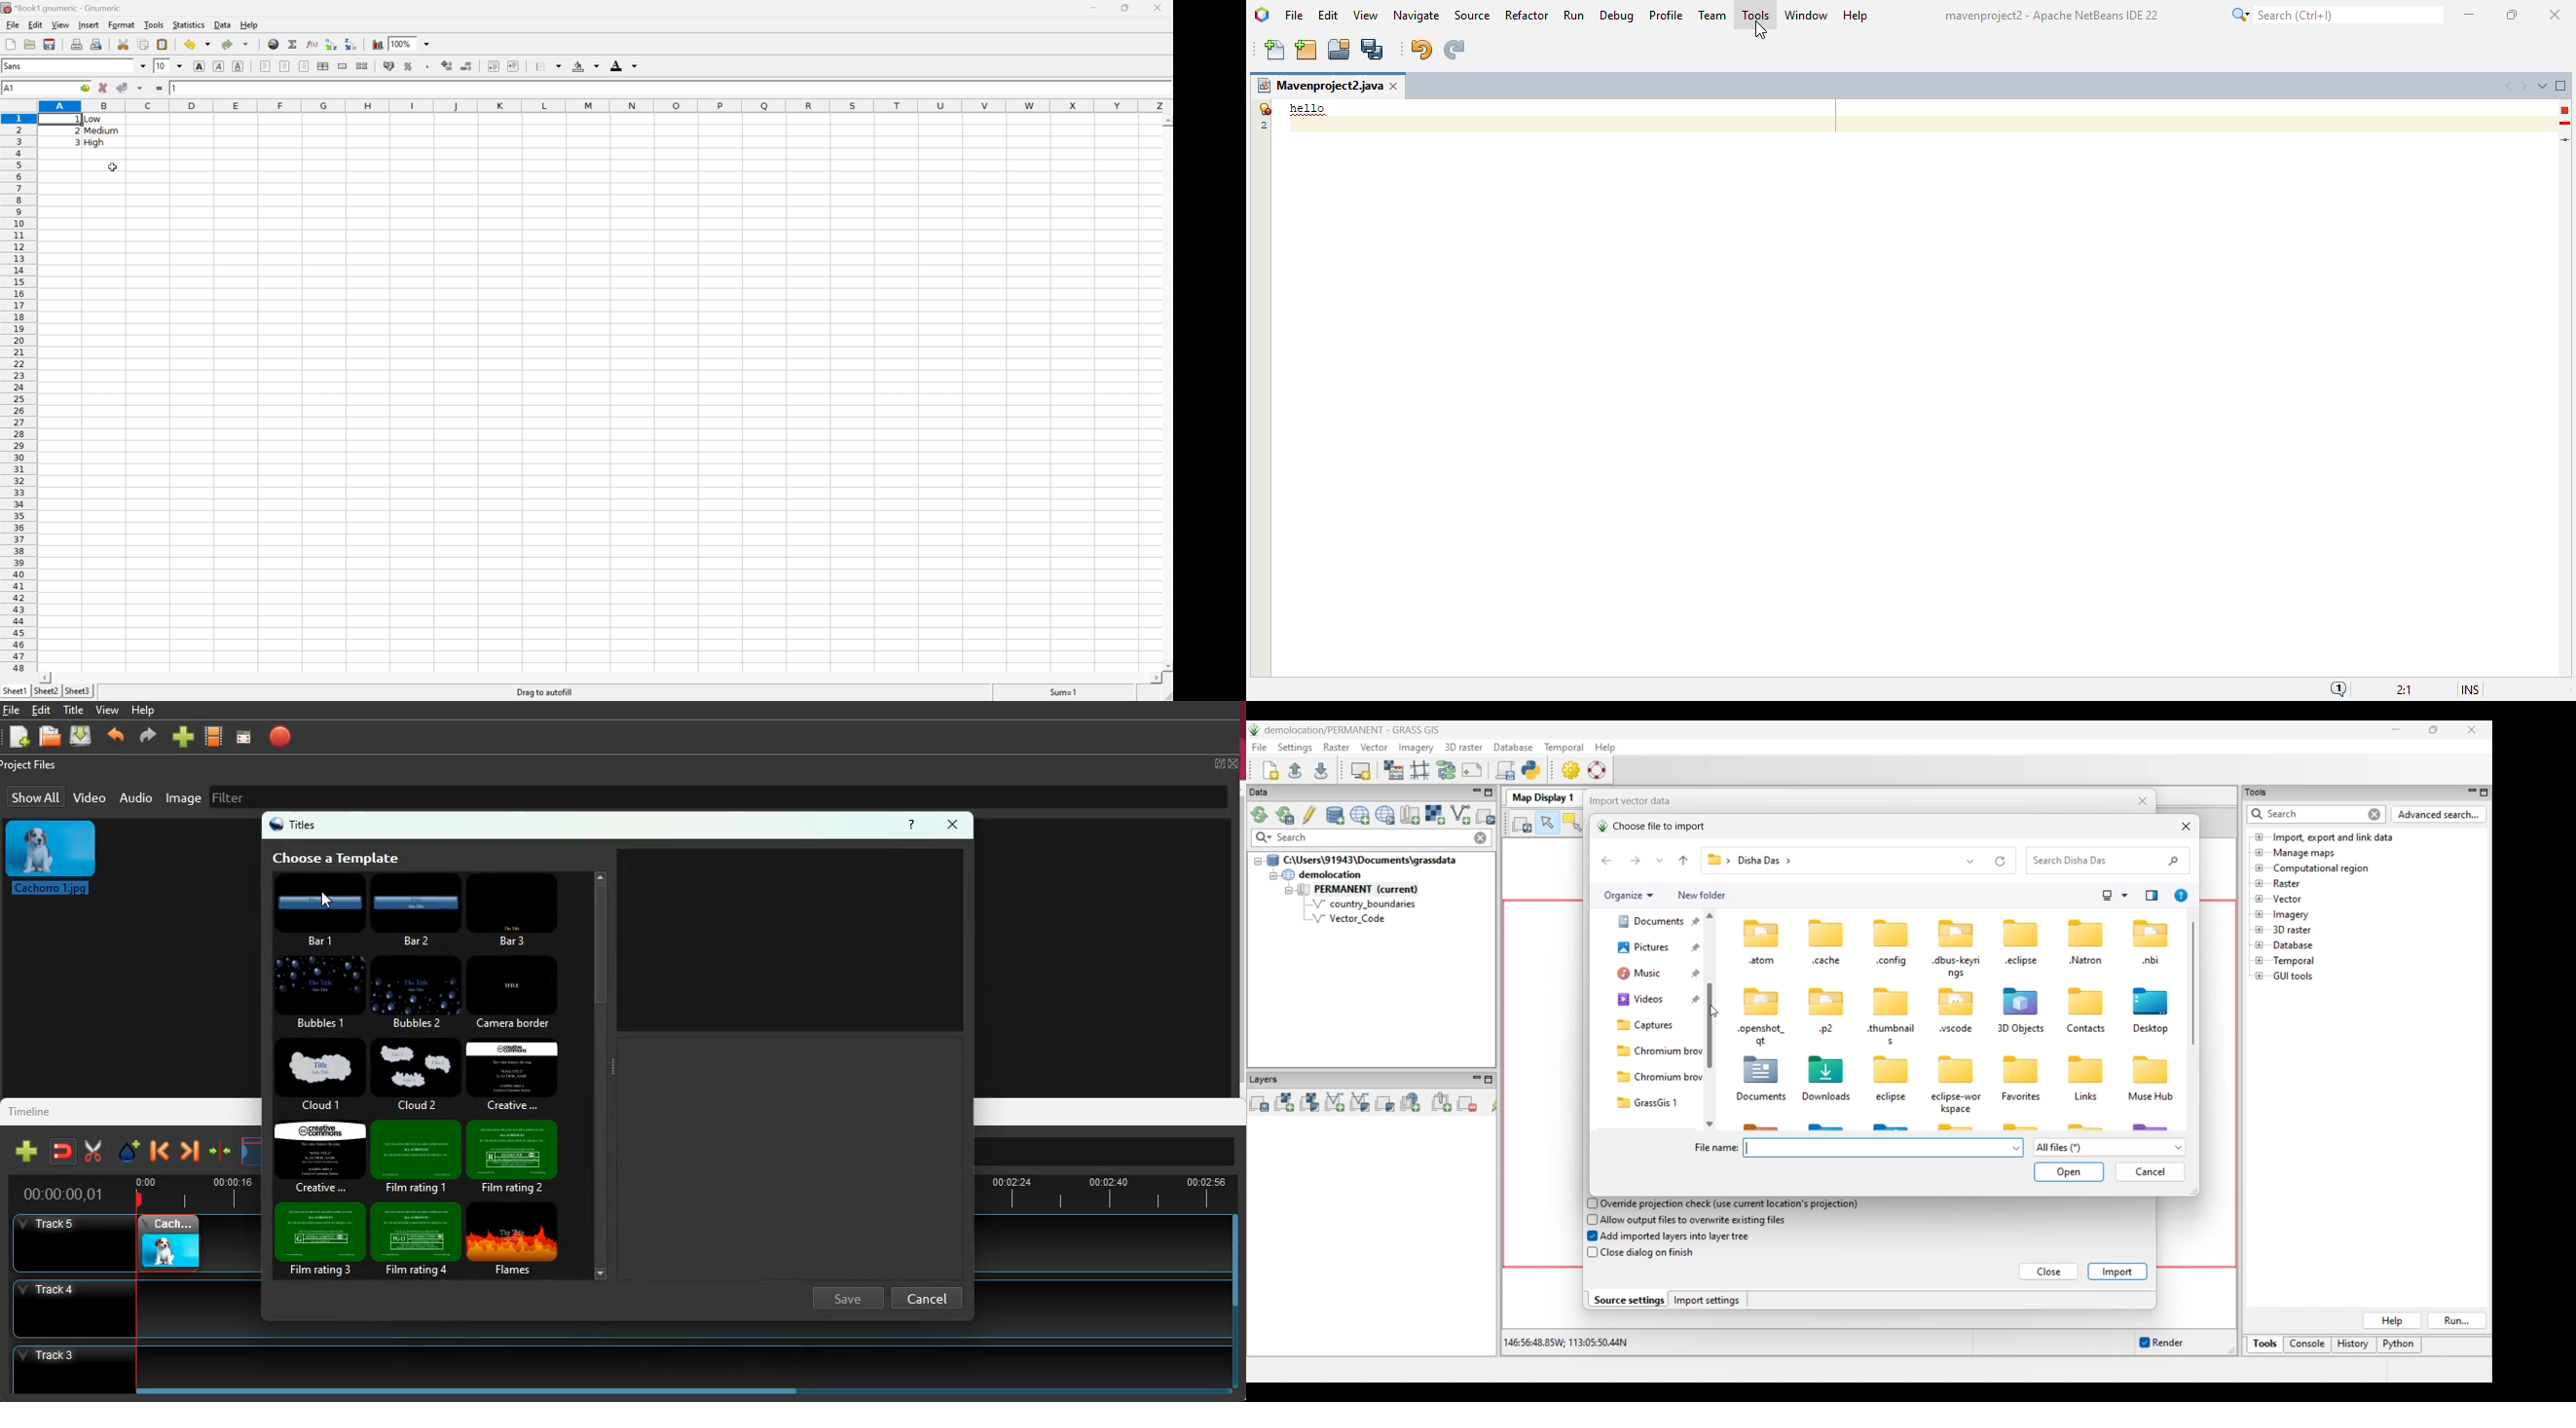 This screenshot has width=2576, height=1428. What do you see at coordinates (46, 691) in the screenshot?
I see `Sheet2` at bounding box center [46, 691].